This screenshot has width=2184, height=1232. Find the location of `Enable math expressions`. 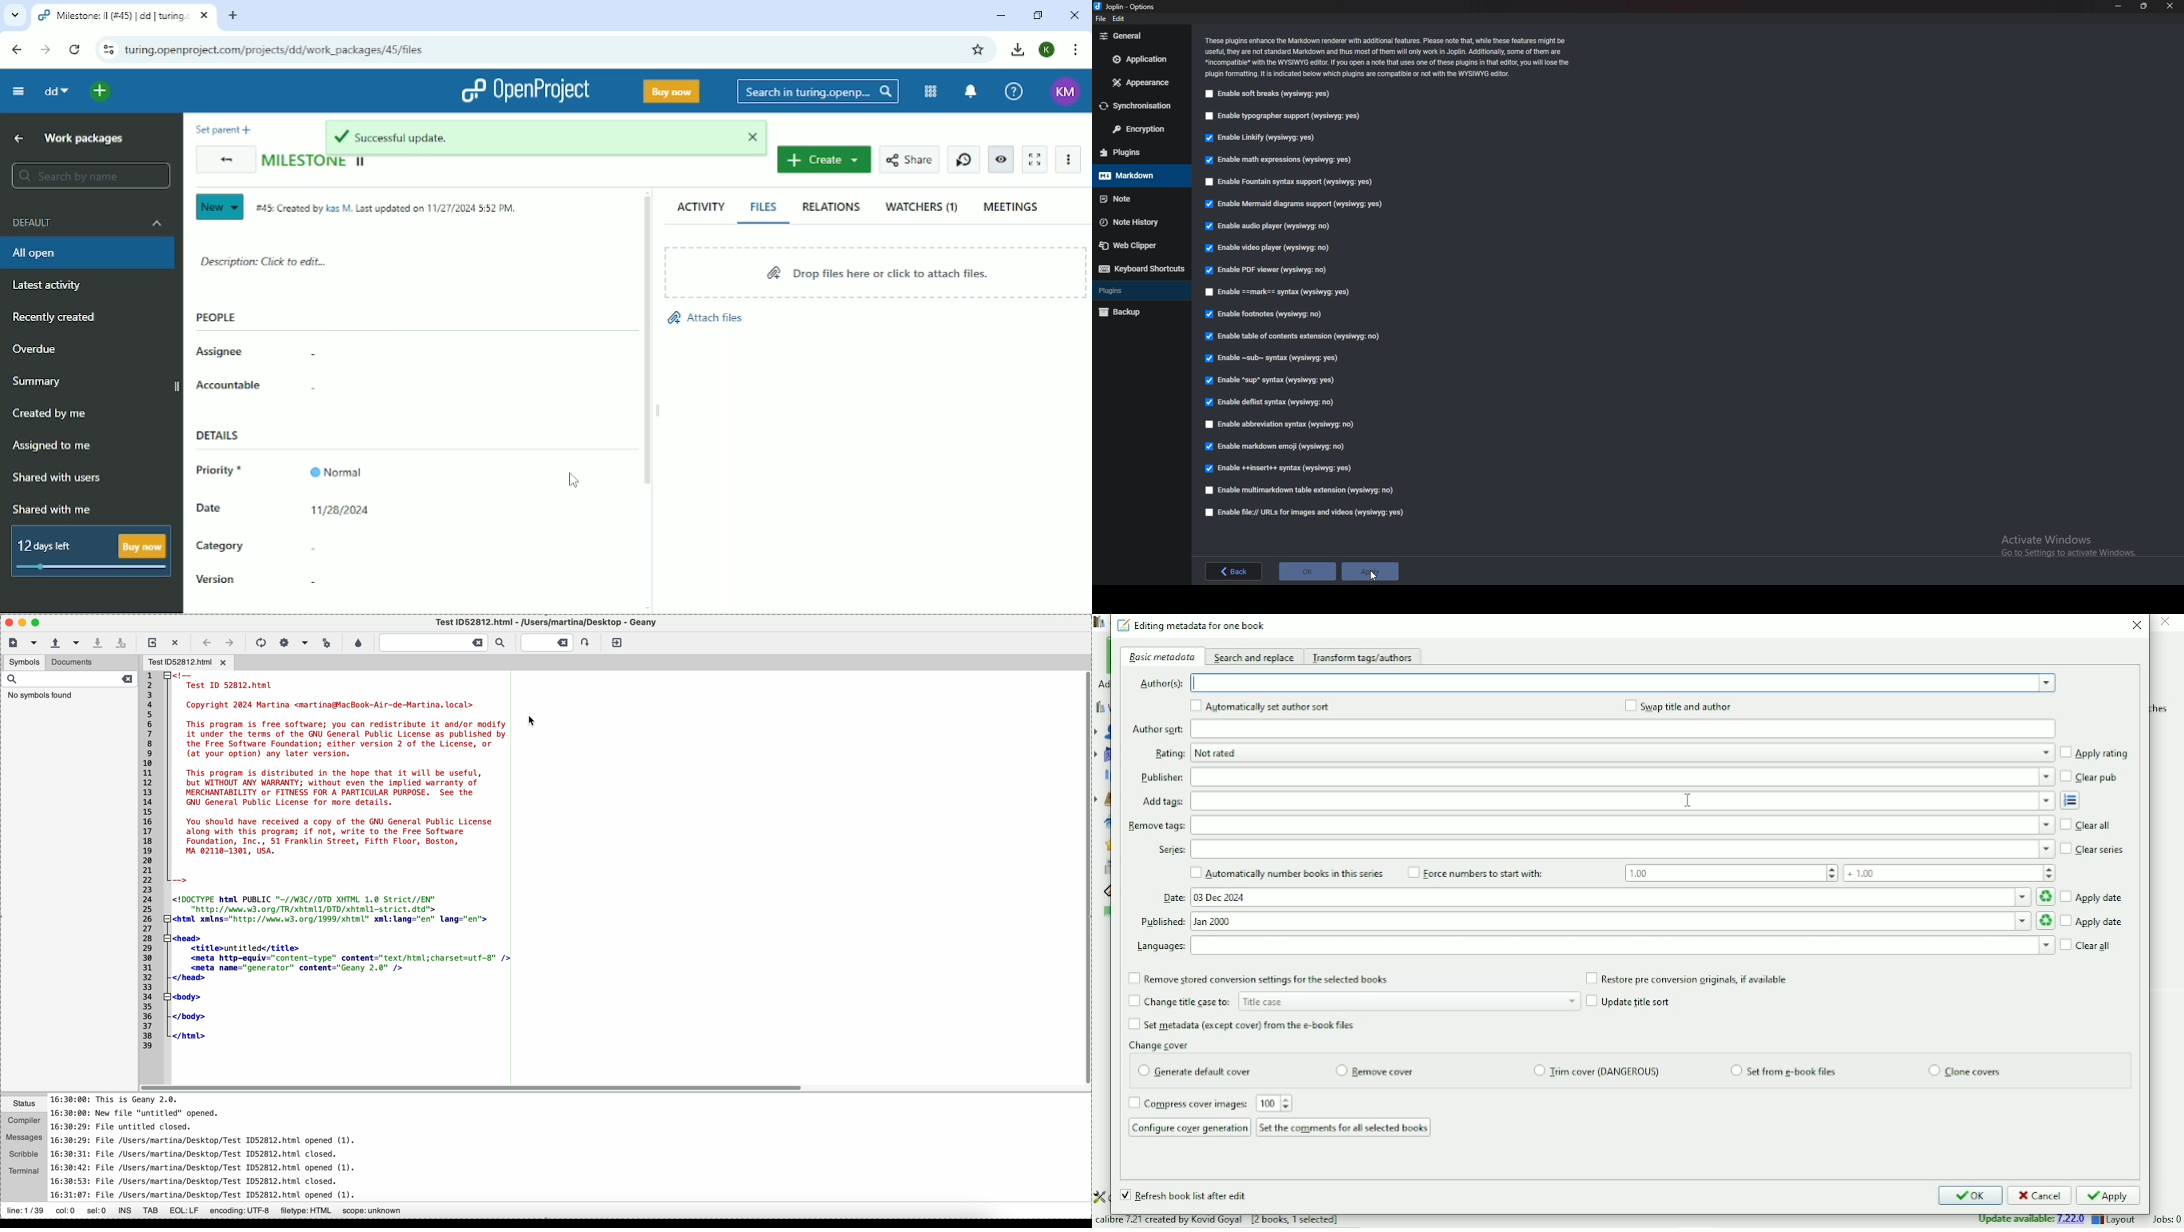

Enable math expressions is located at coordinates (1279, 161).